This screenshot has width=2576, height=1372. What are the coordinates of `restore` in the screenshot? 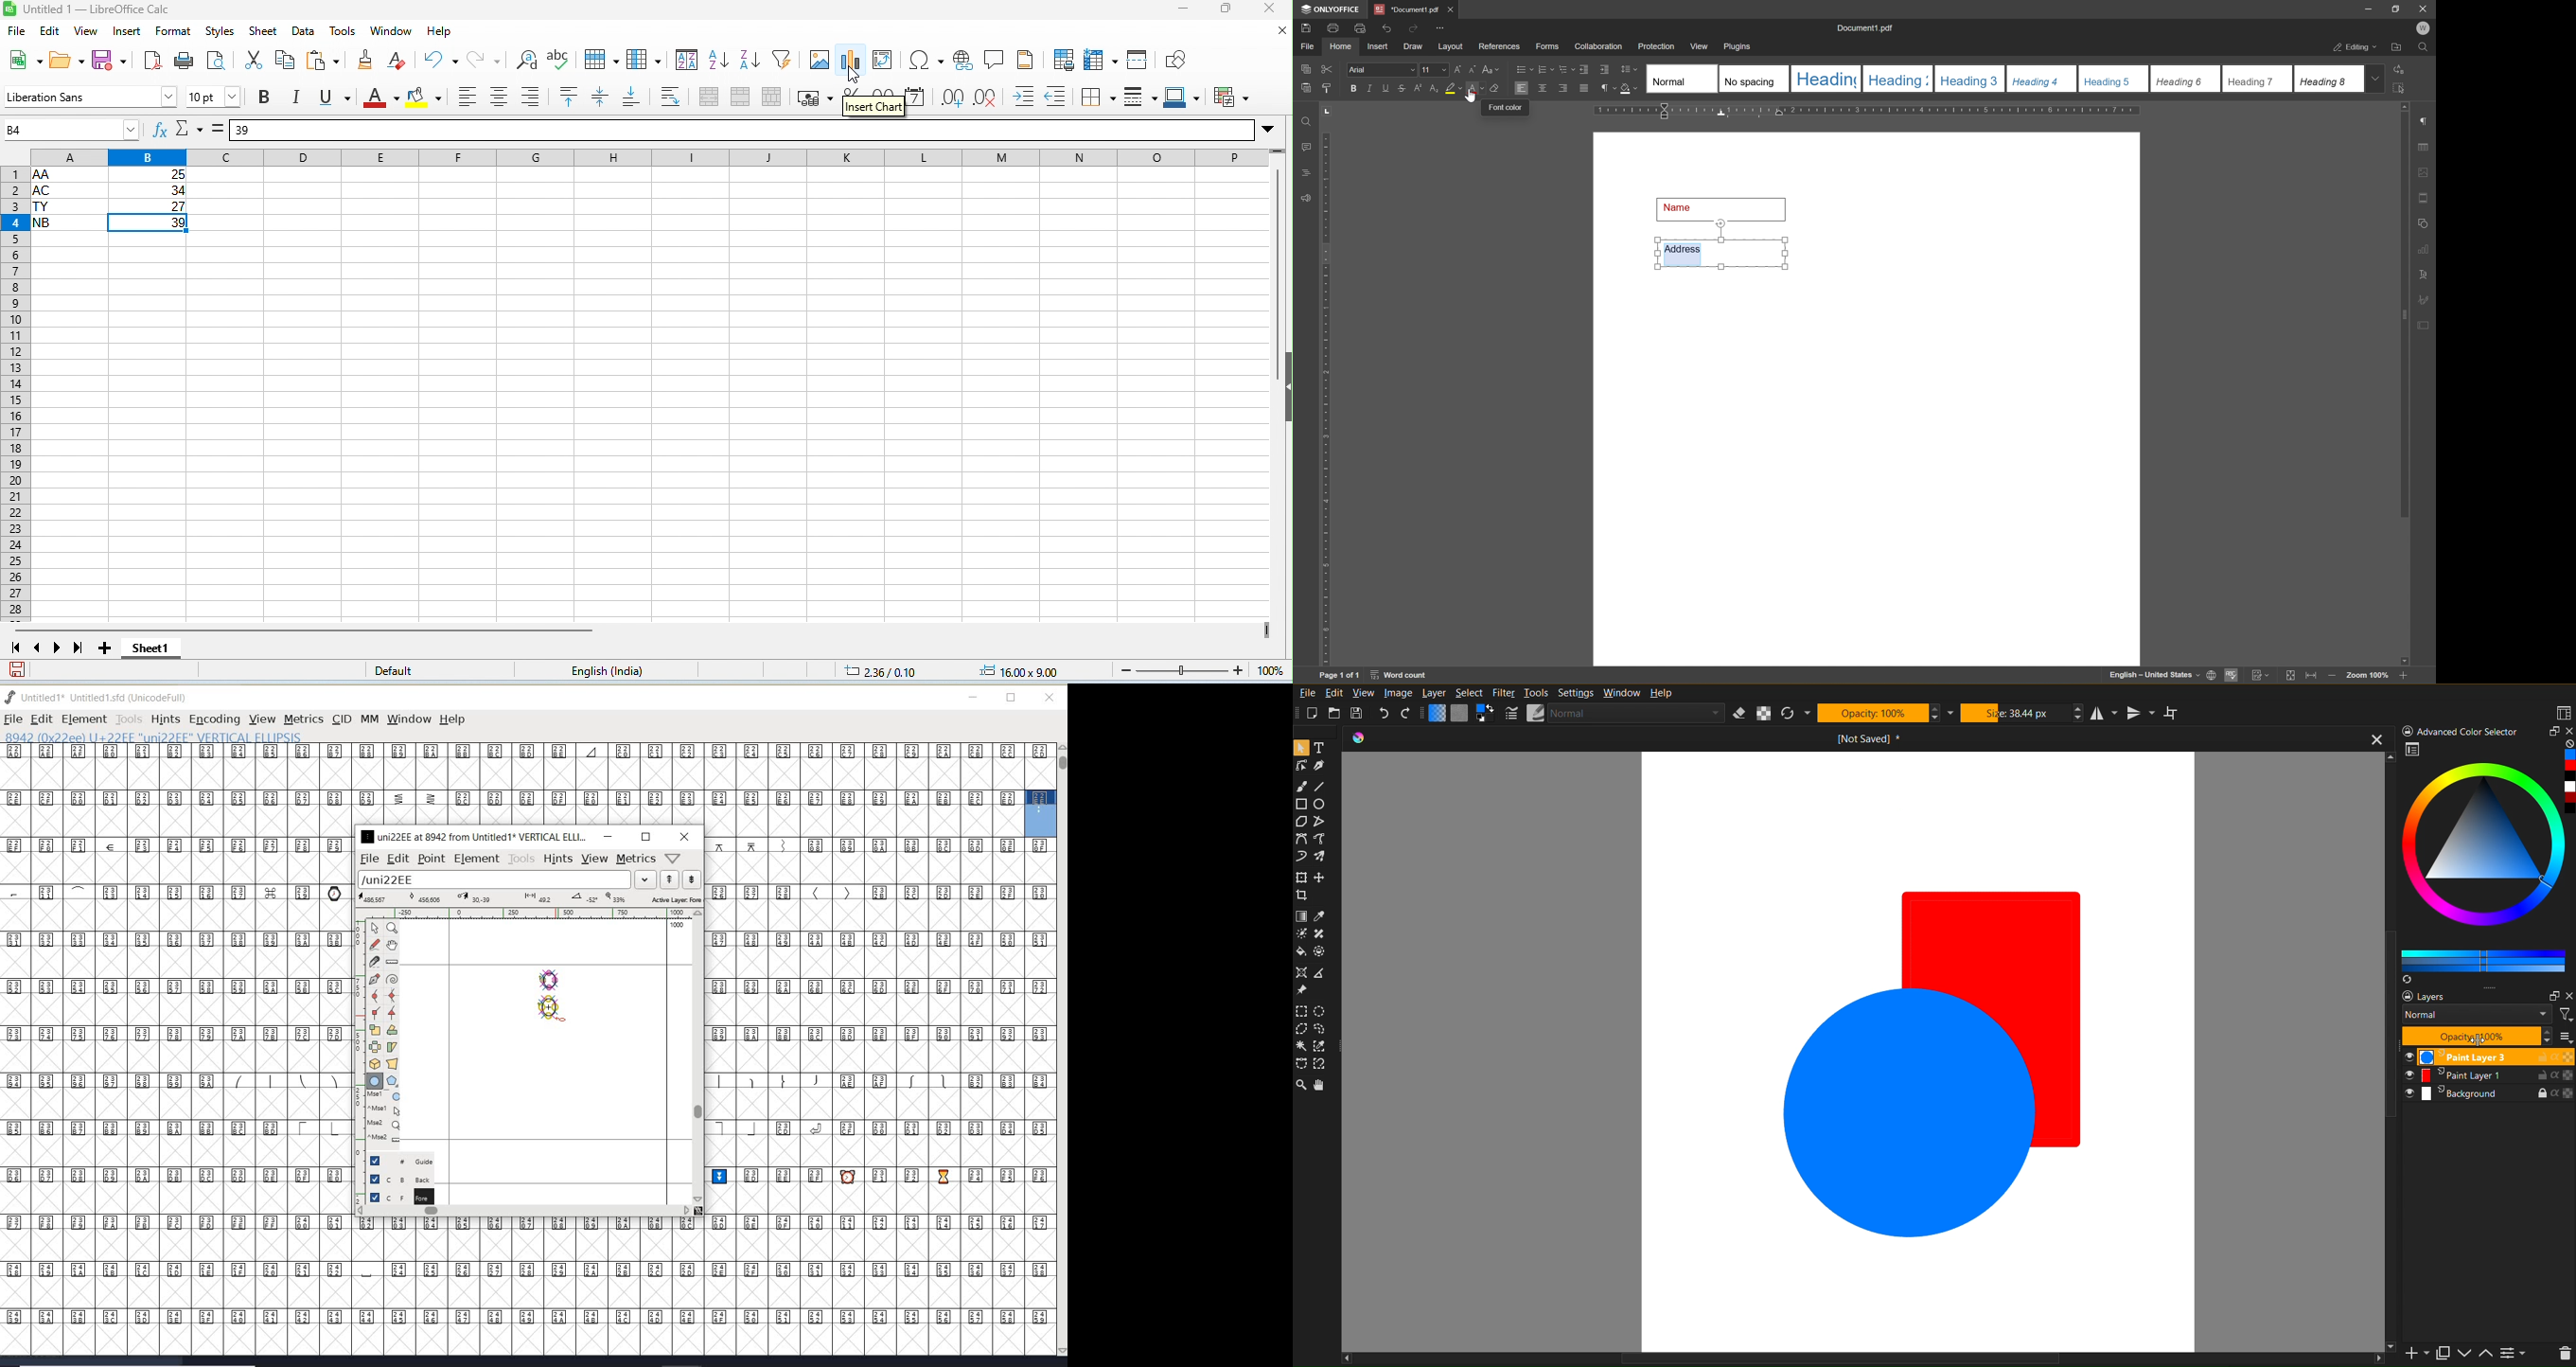 It's located at (646, 837).